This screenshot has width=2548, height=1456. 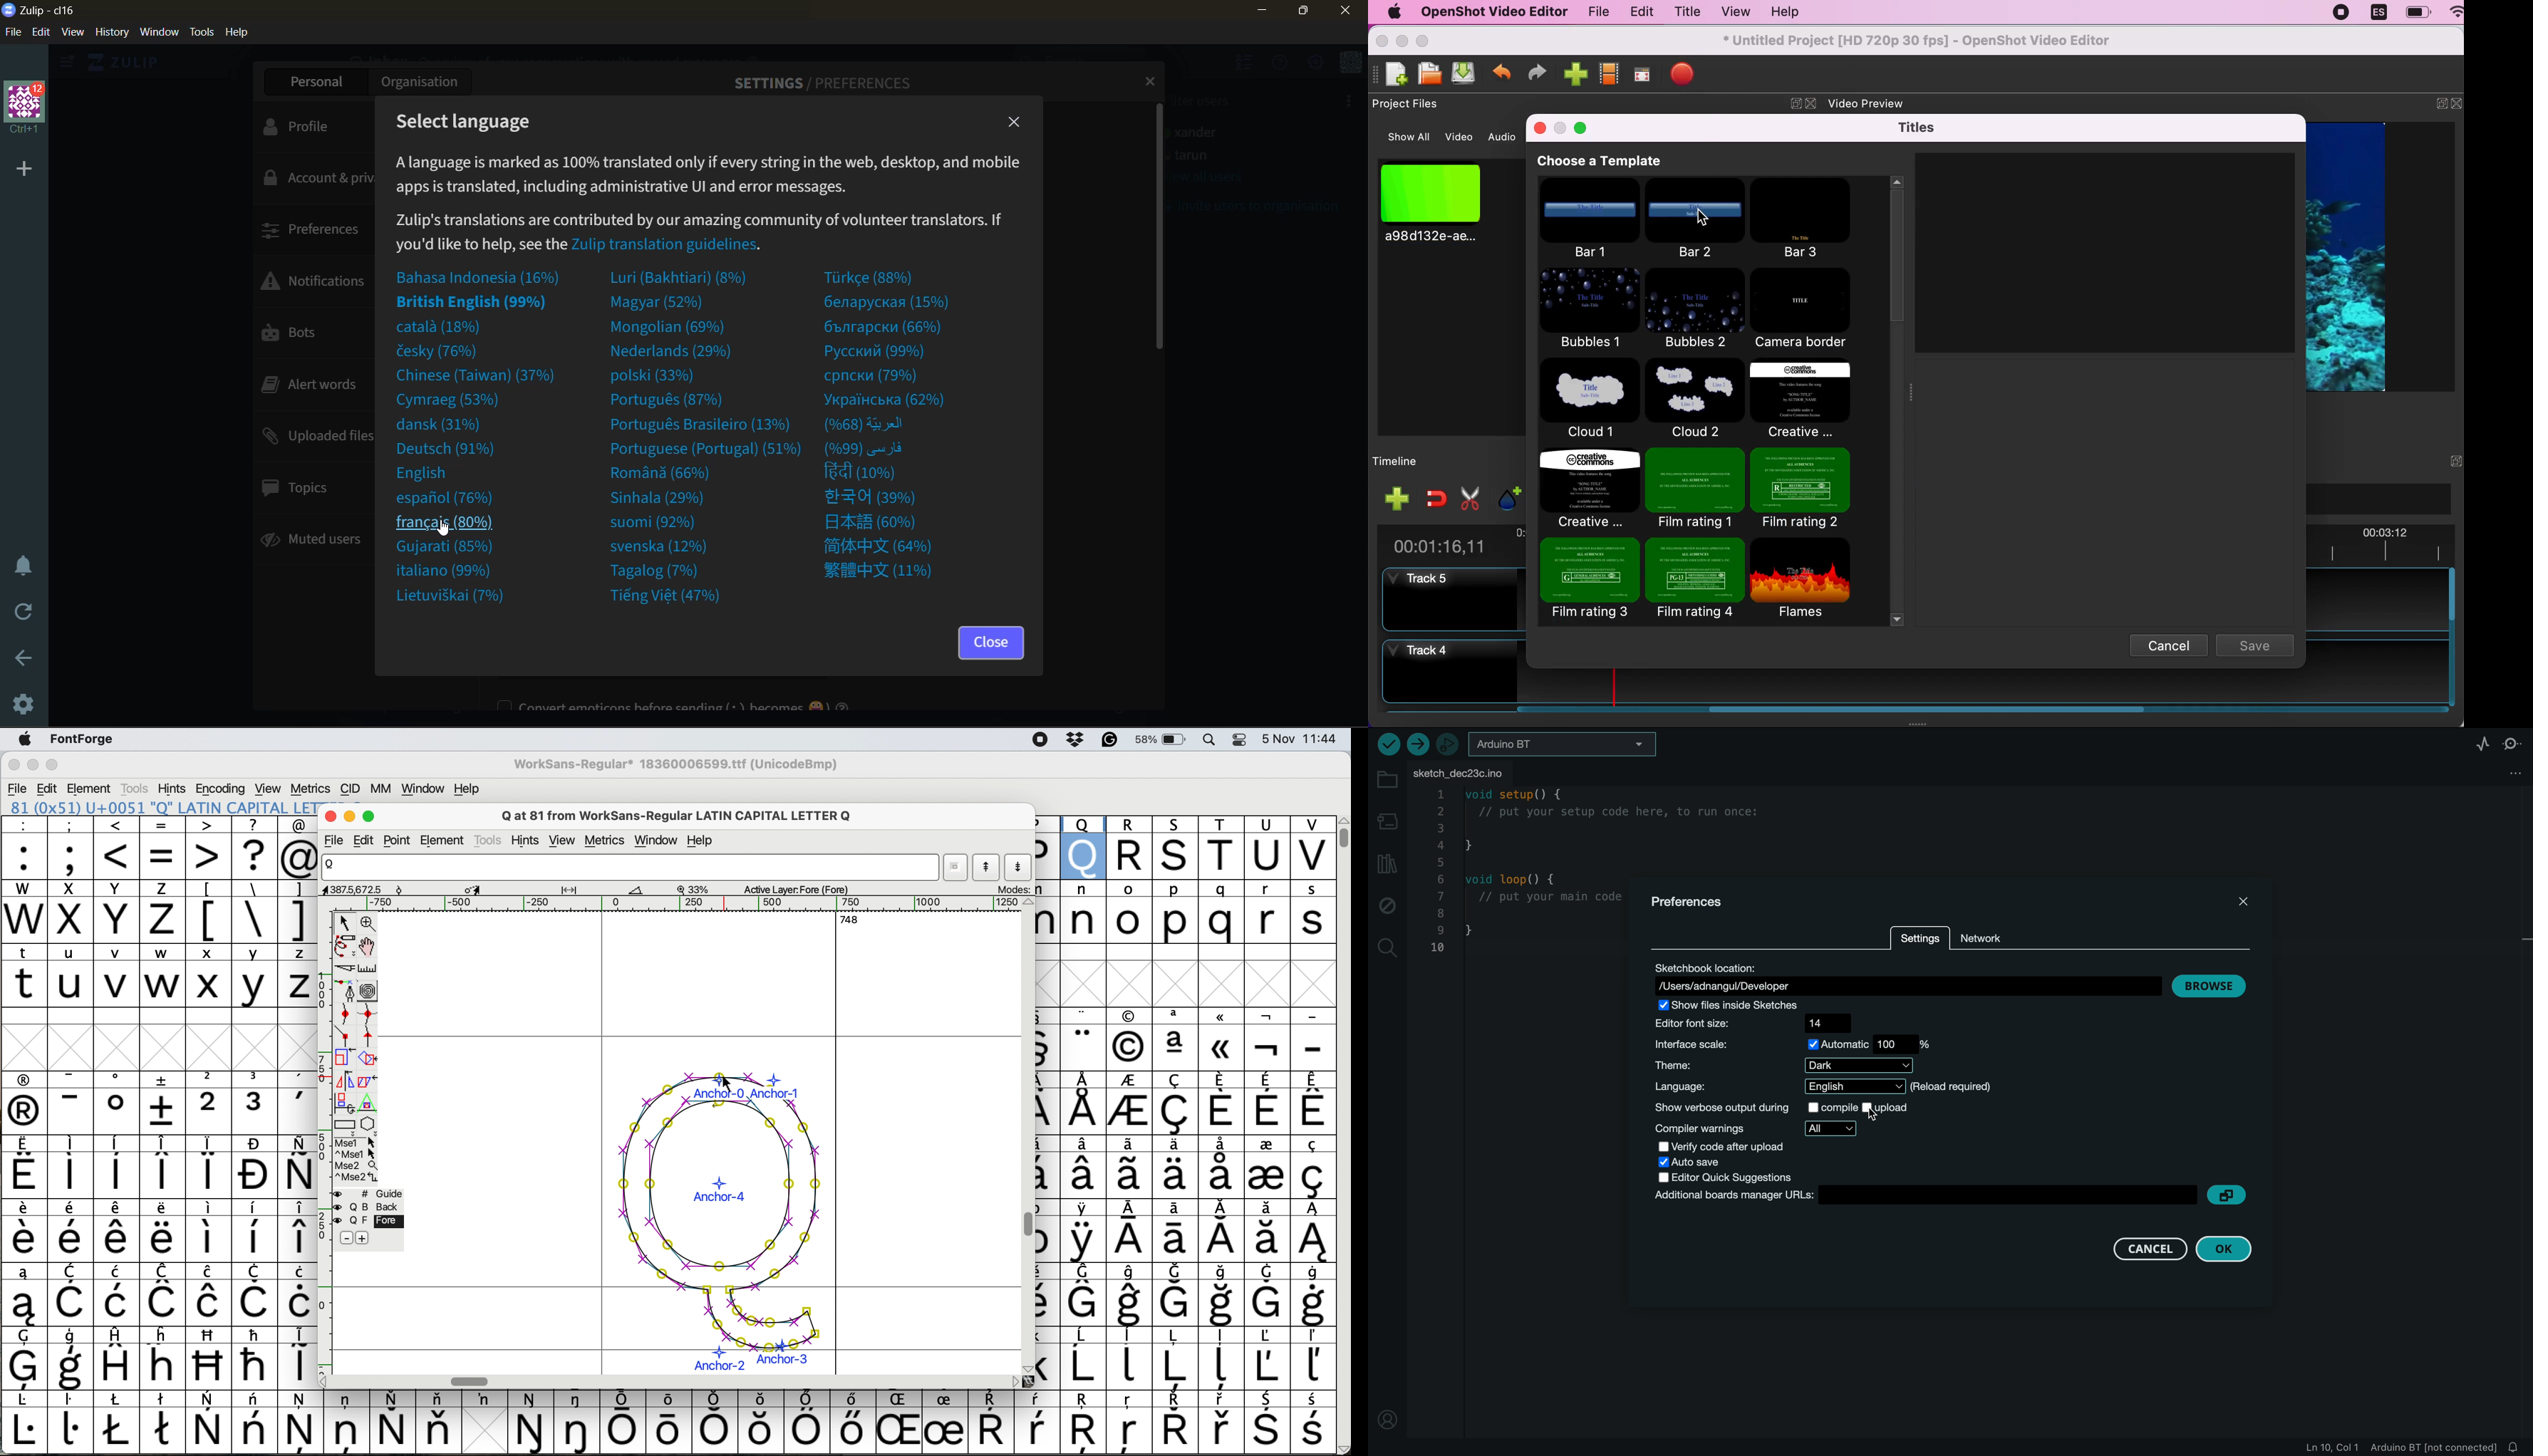 I want to click on special characters, so click(x=253, y=920).